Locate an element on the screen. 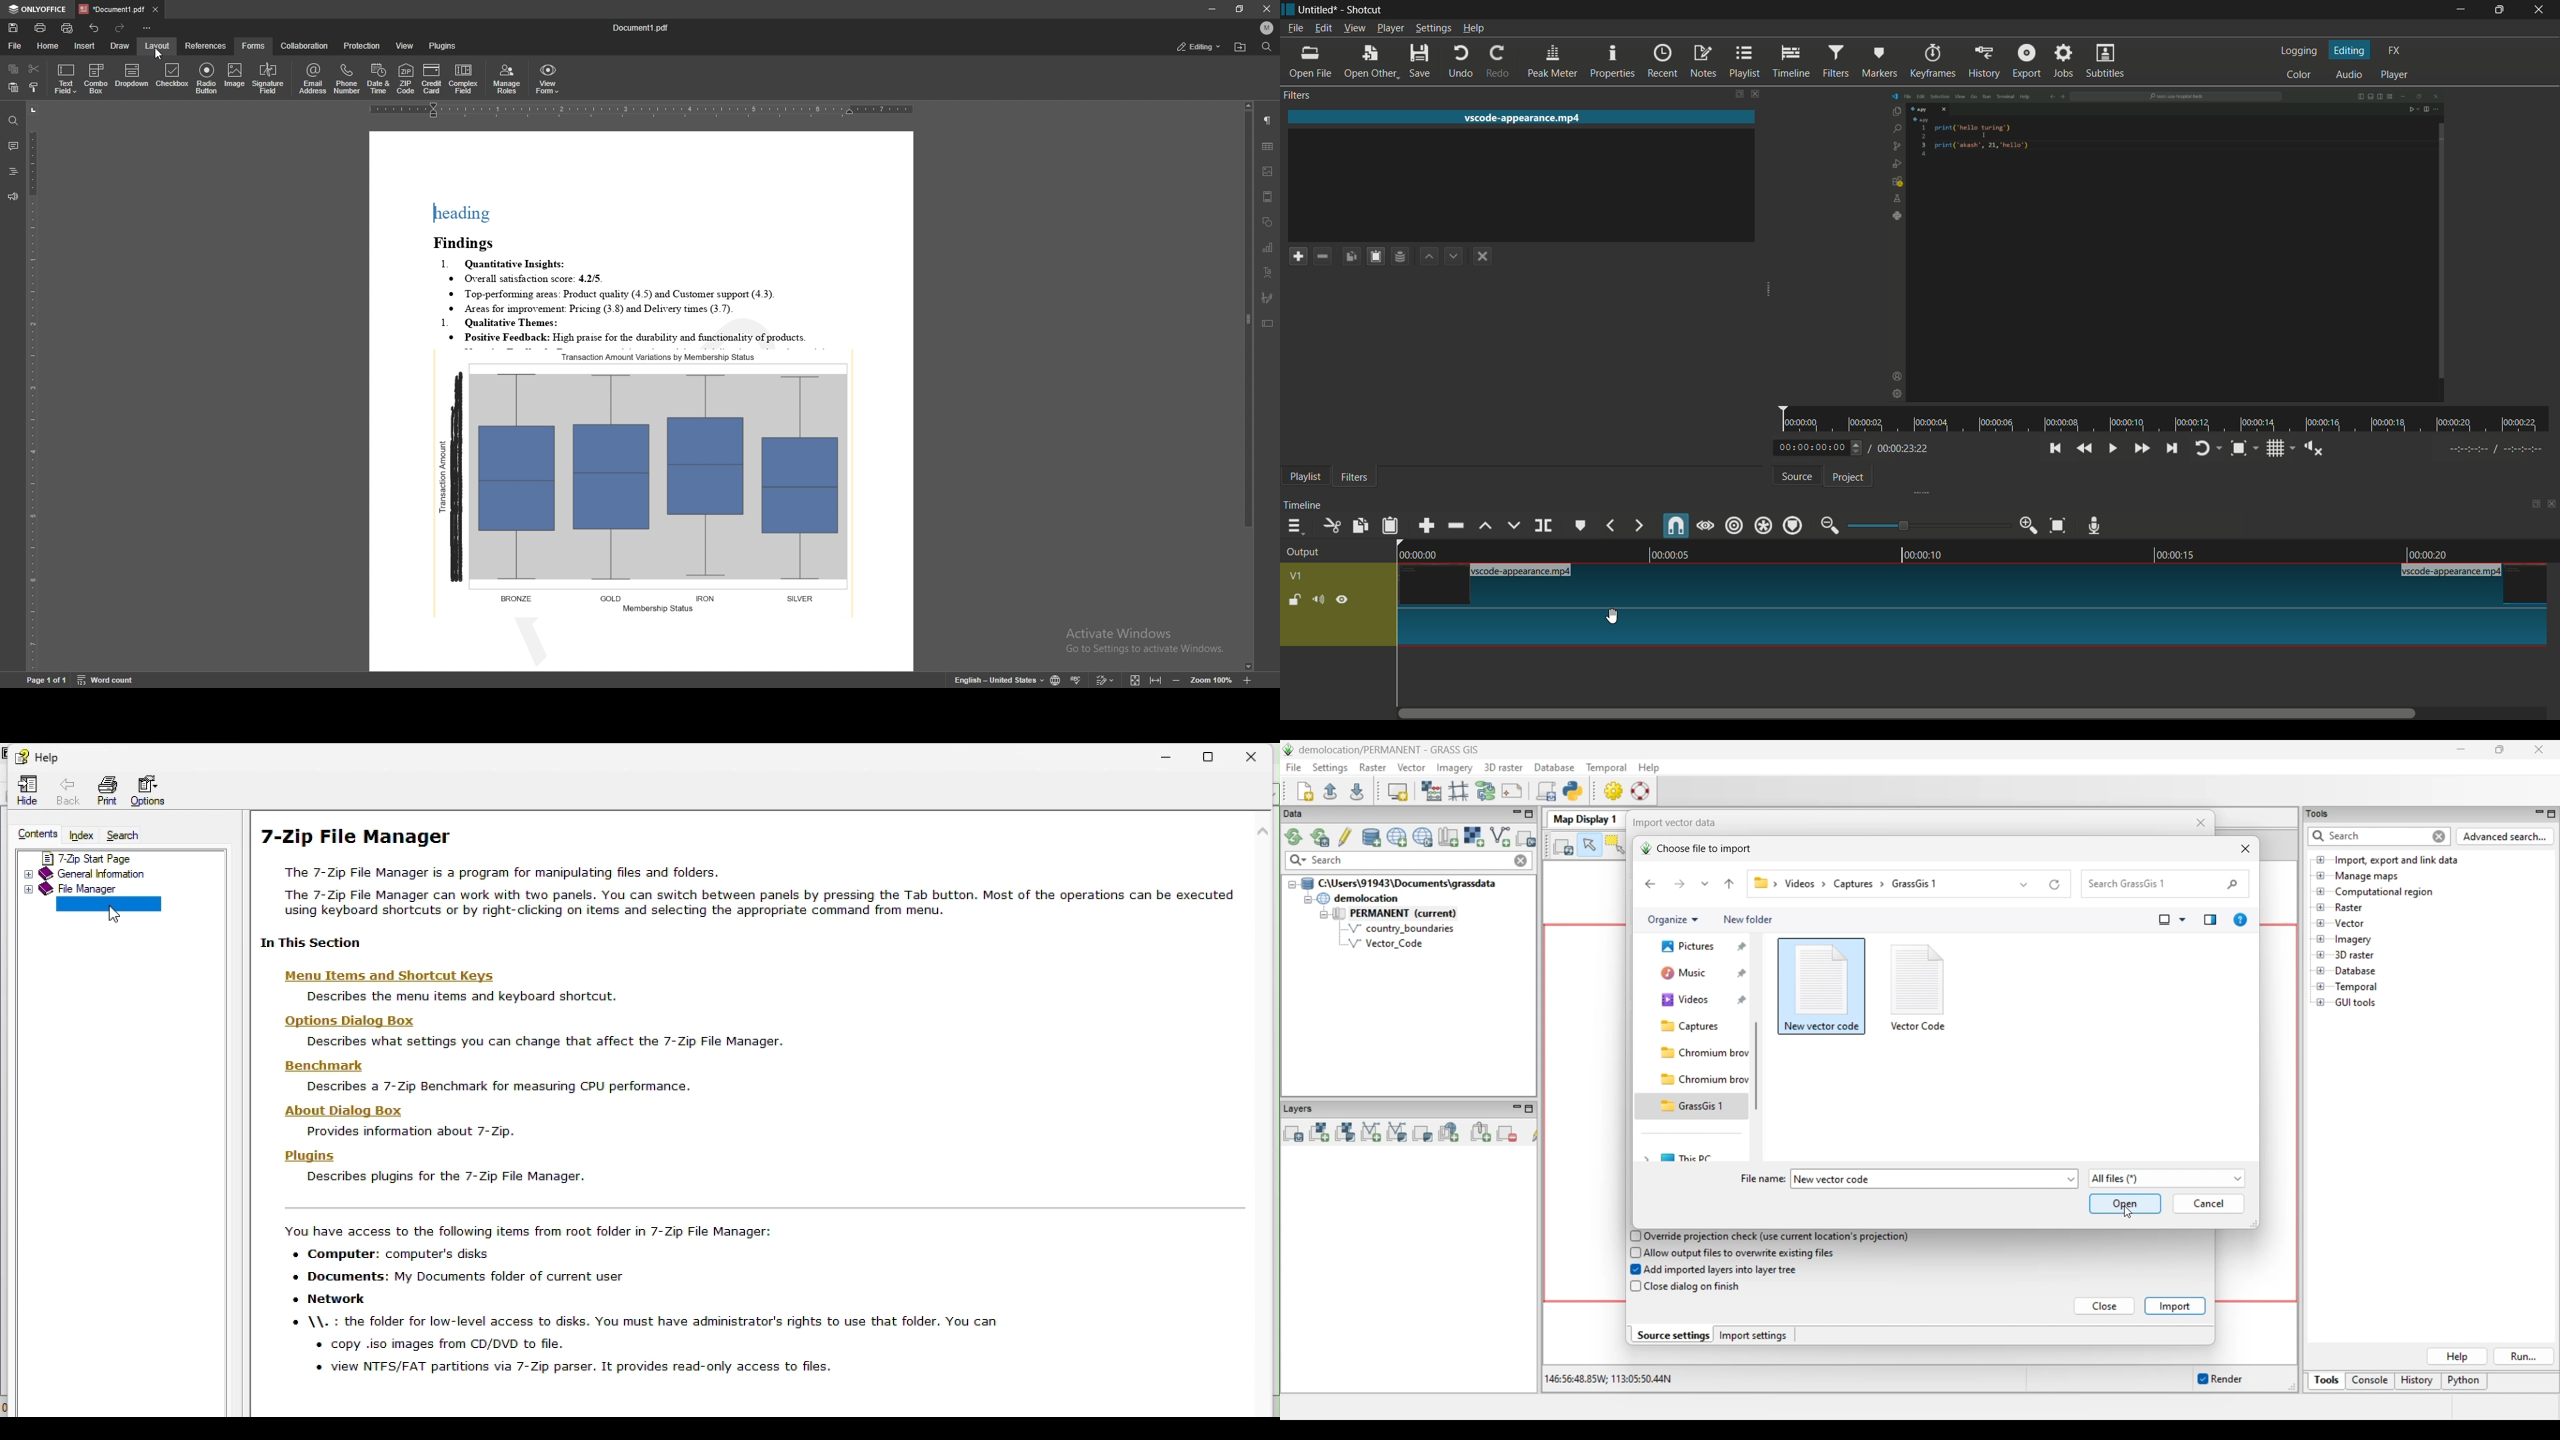  snap is located at coordinates (1677, 525).